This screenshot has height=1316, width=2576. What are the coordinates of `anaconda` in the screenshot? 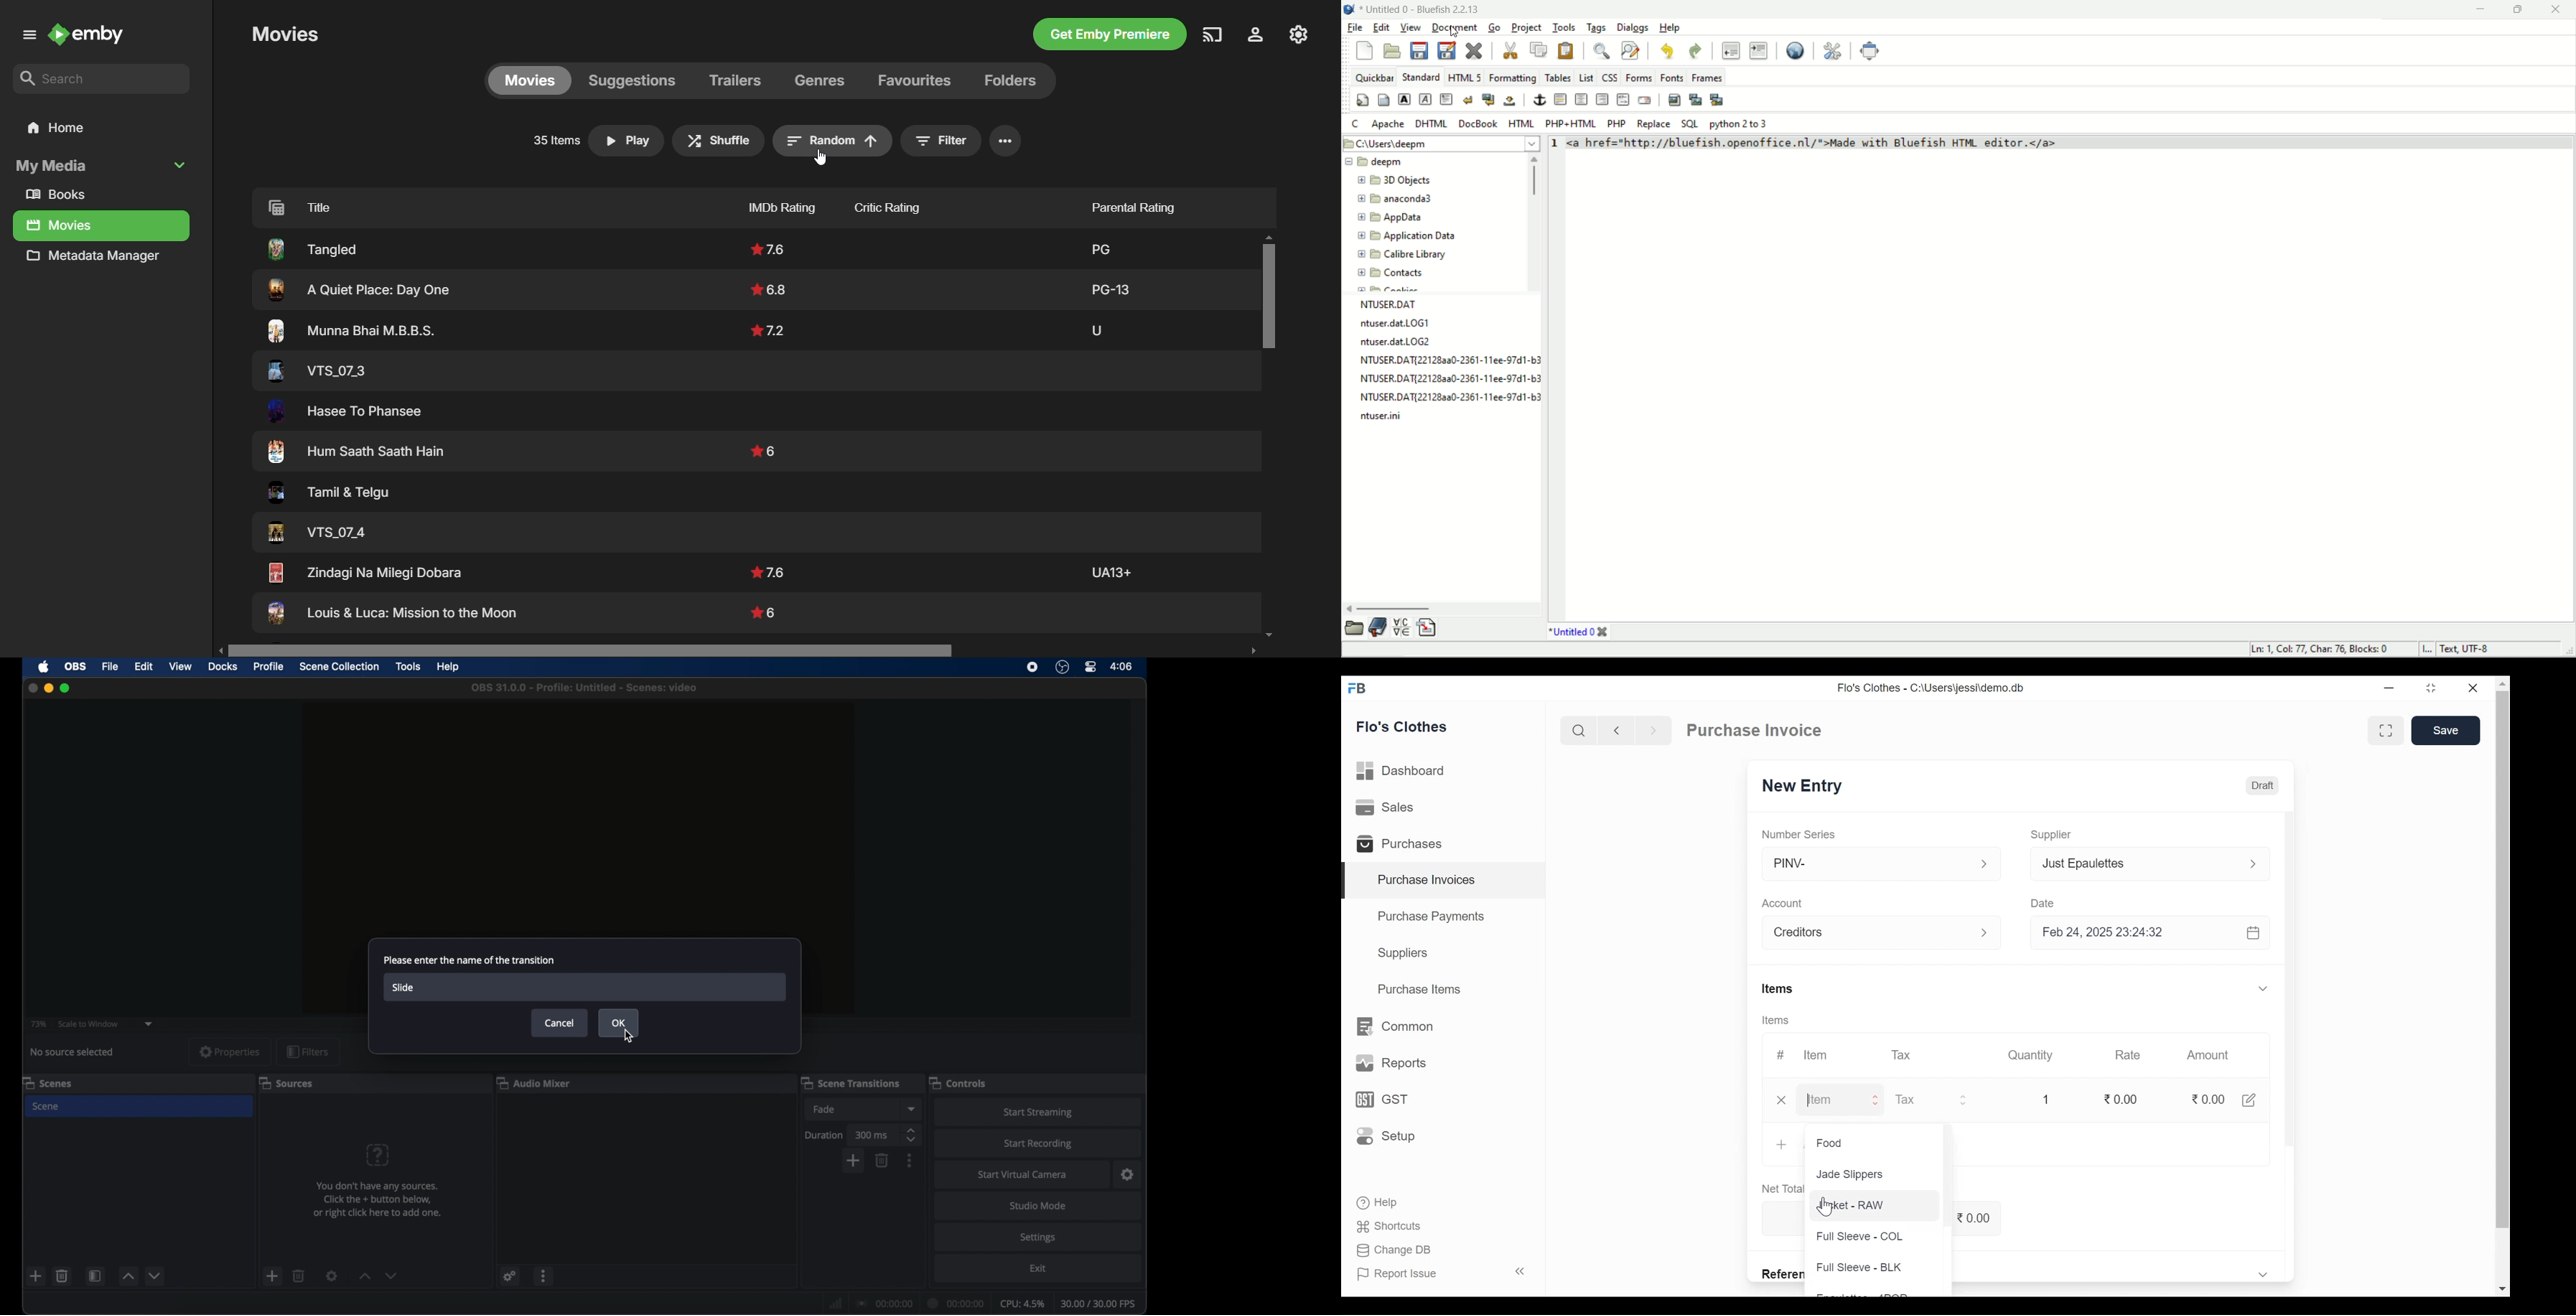 It's located at (1398, 197).